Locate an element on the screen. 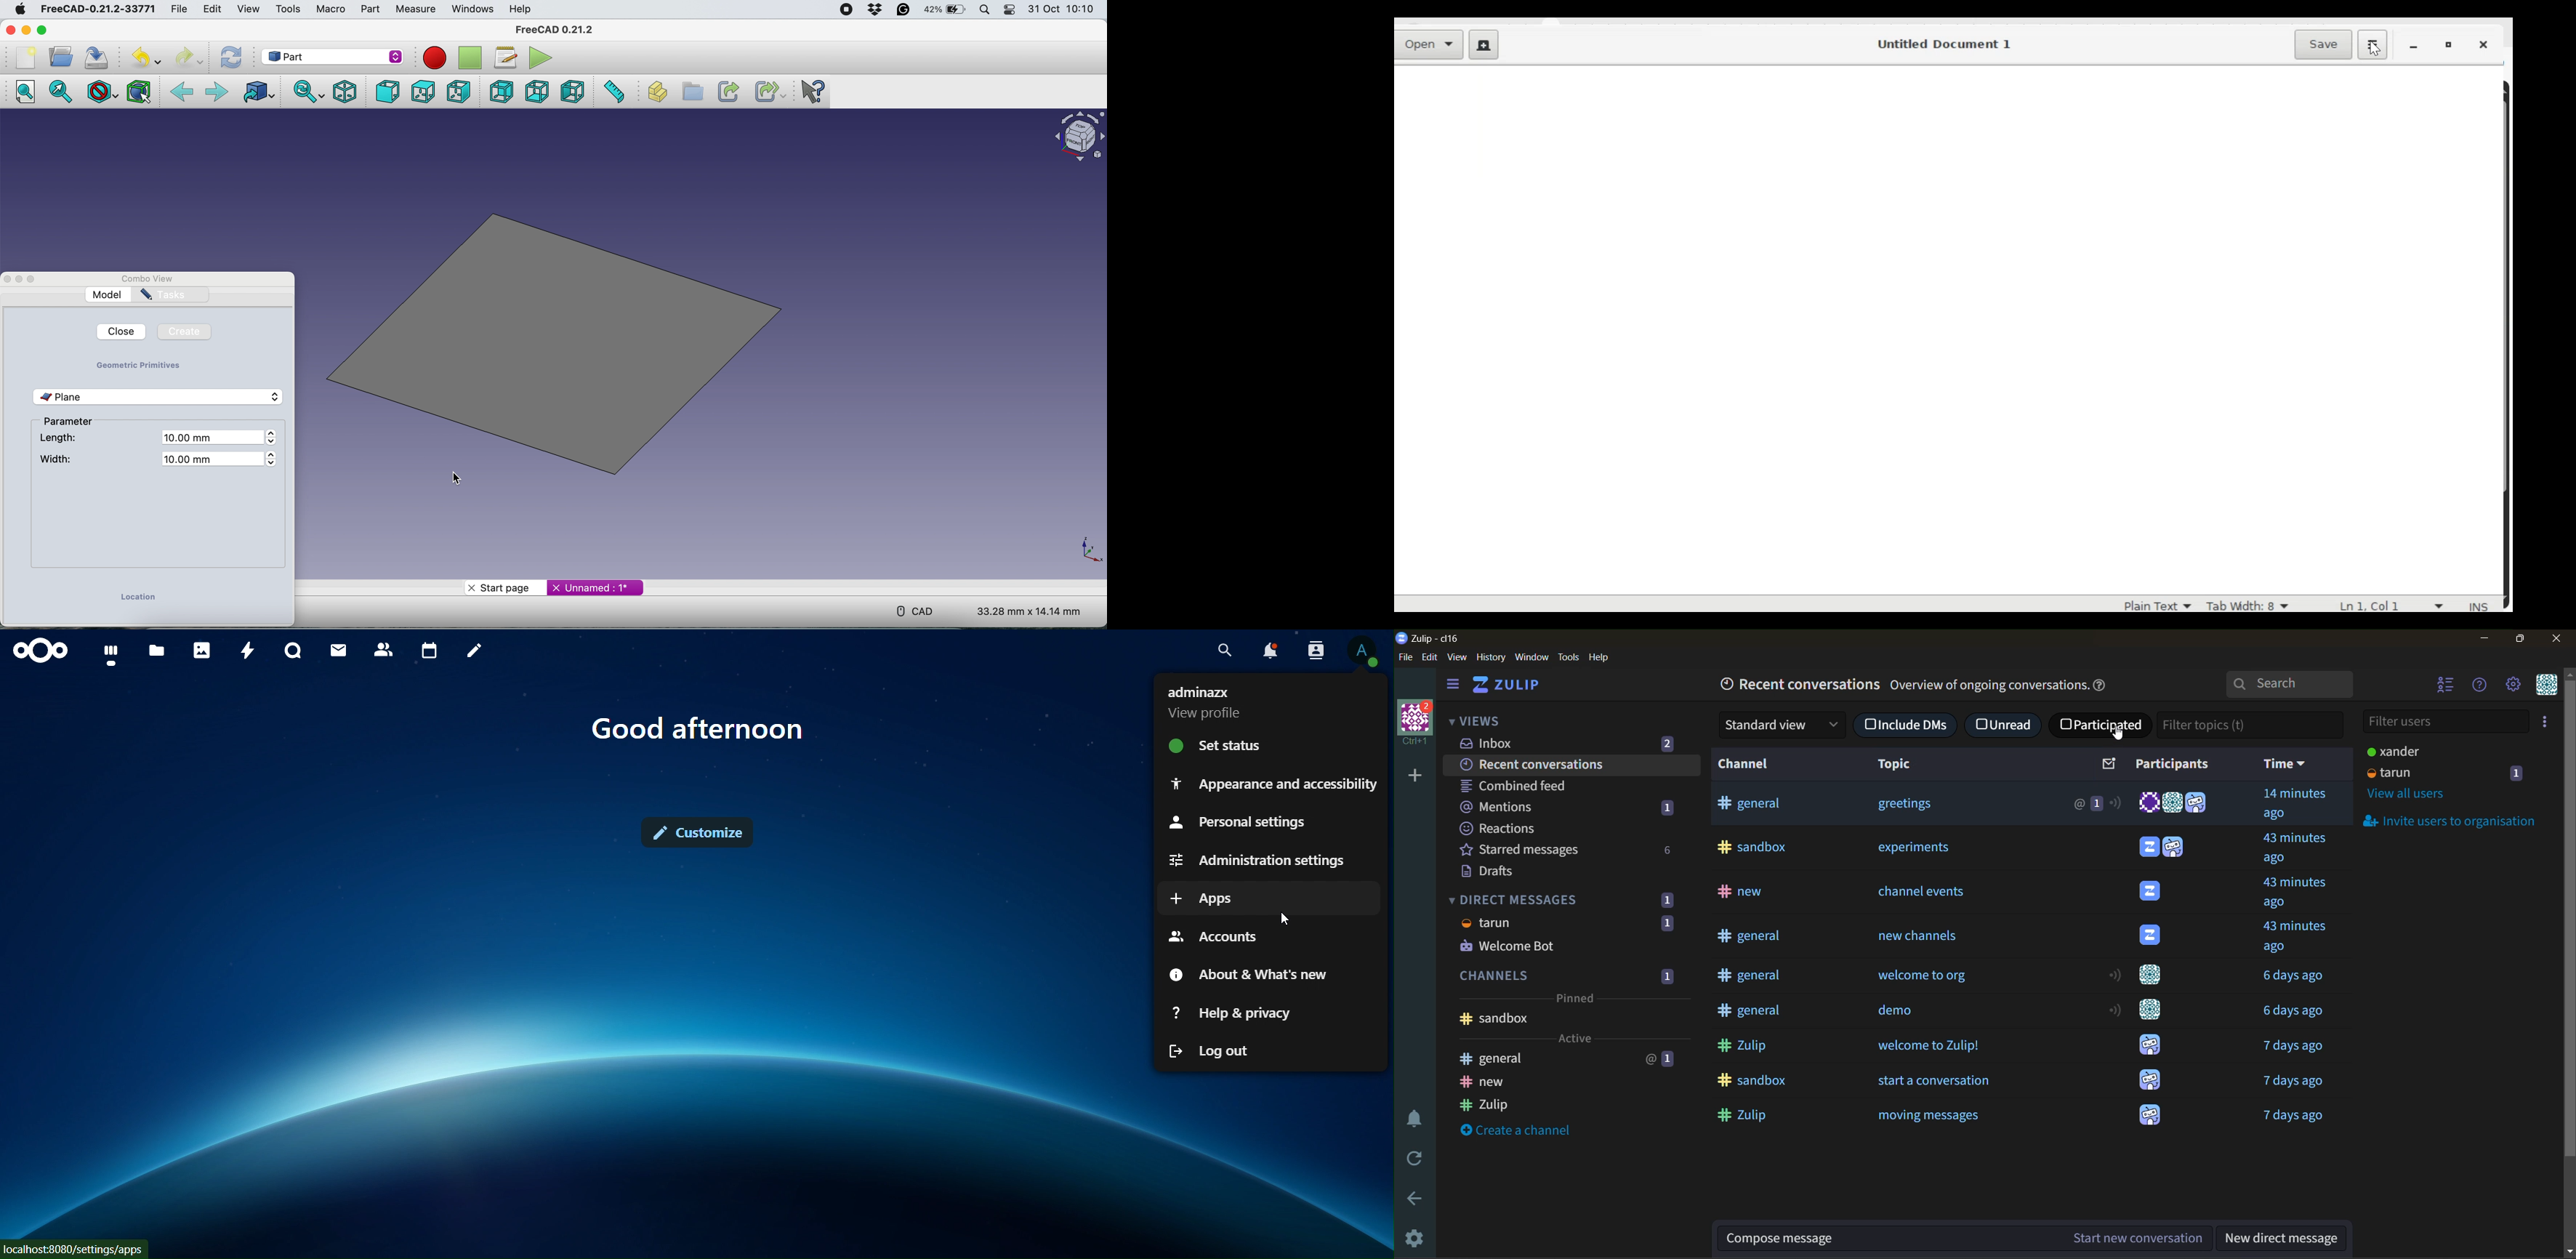 The width and height of the screenshot is (2576, 1260). general is located at coordinates (1751, 802).